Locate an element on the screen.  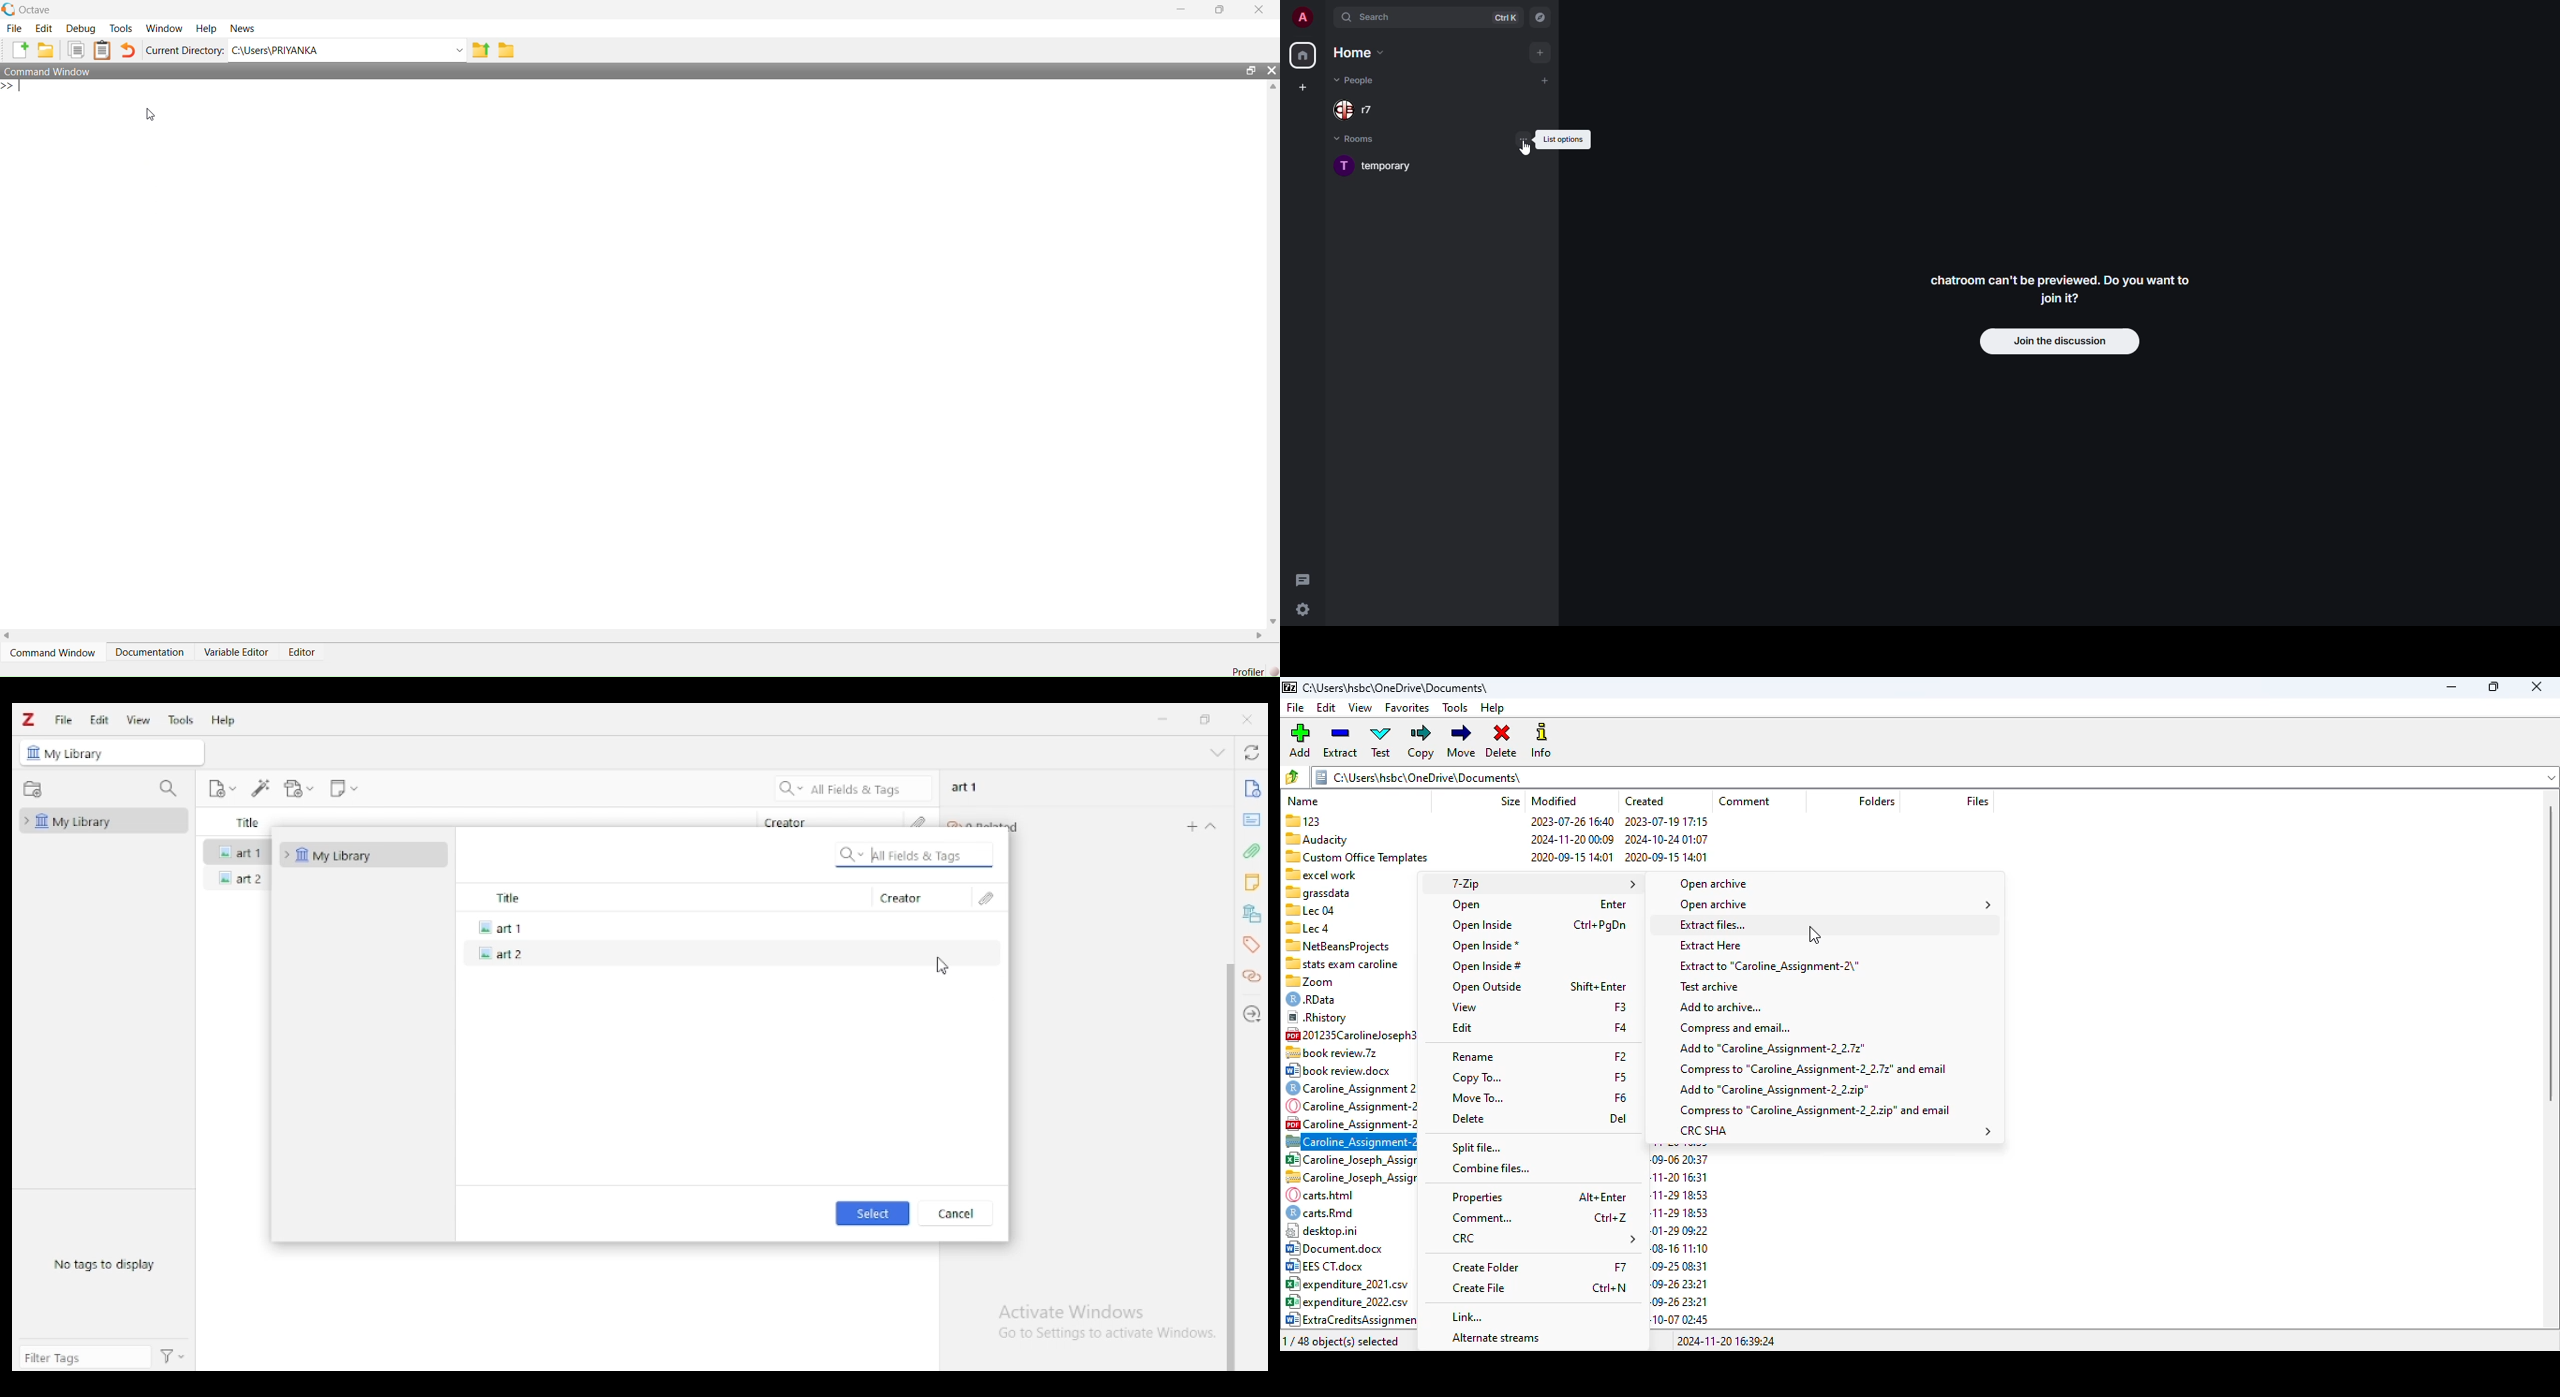
logo is located at coordinates (1288, 687).